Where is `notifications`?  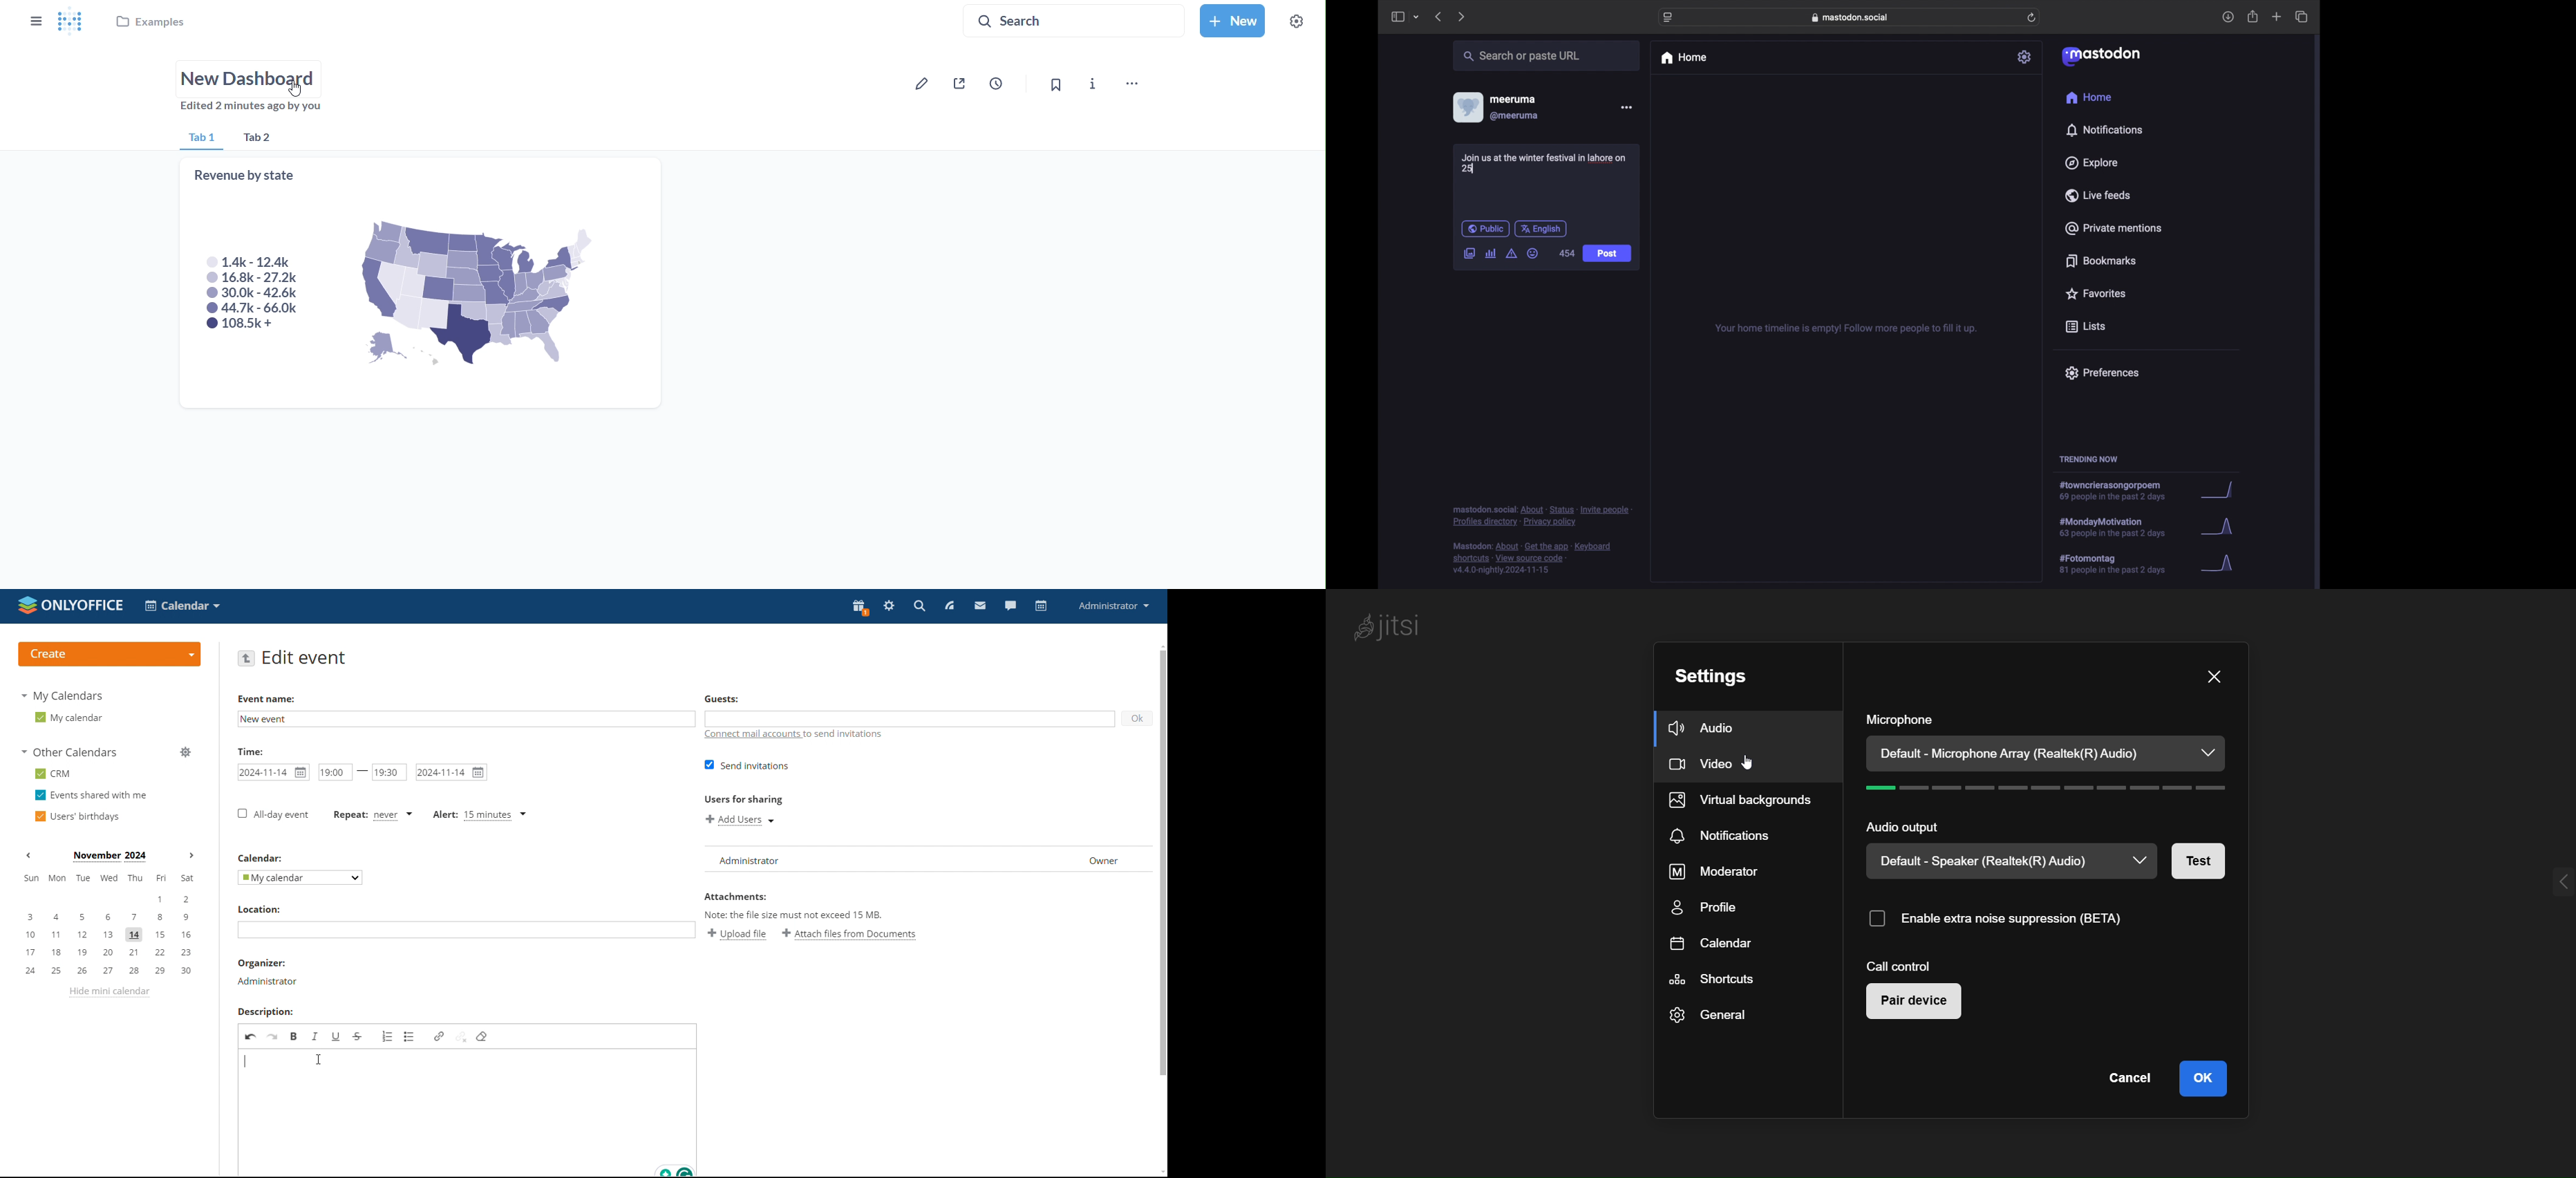
notifications is located at coordinates (2104, 130).